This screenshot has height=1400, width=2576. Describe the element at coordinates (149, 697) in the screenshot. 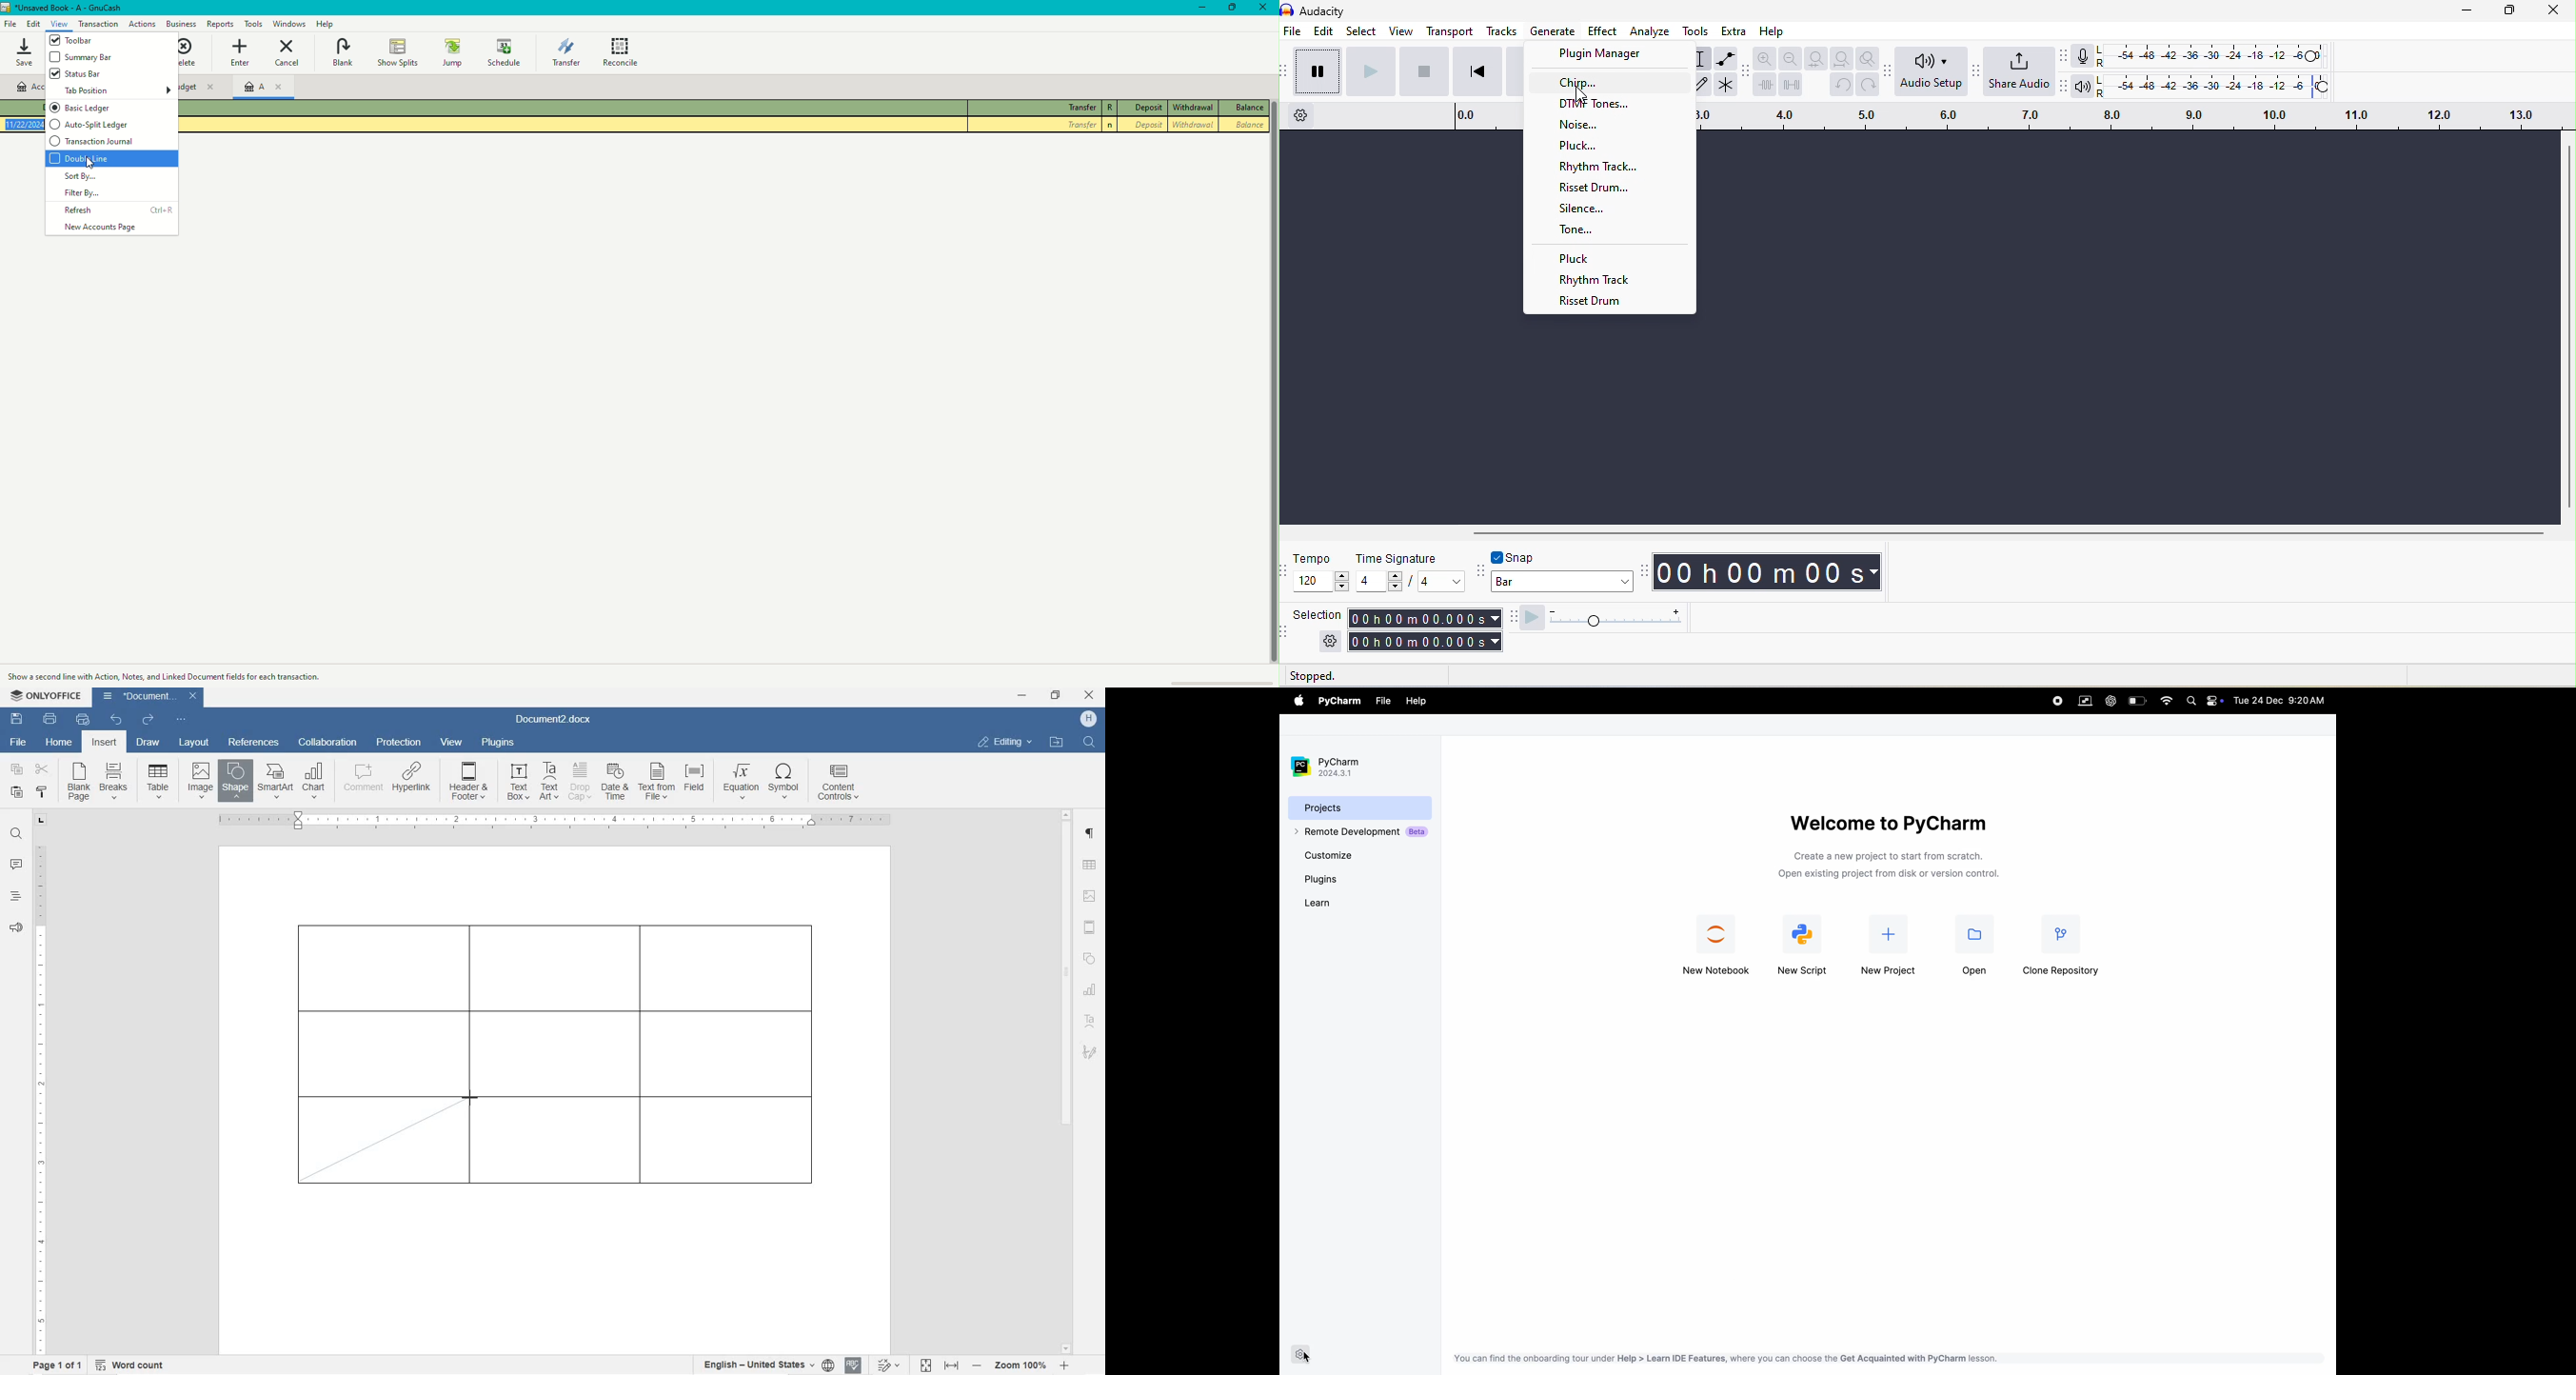

I see `Document3.docx` at that location.